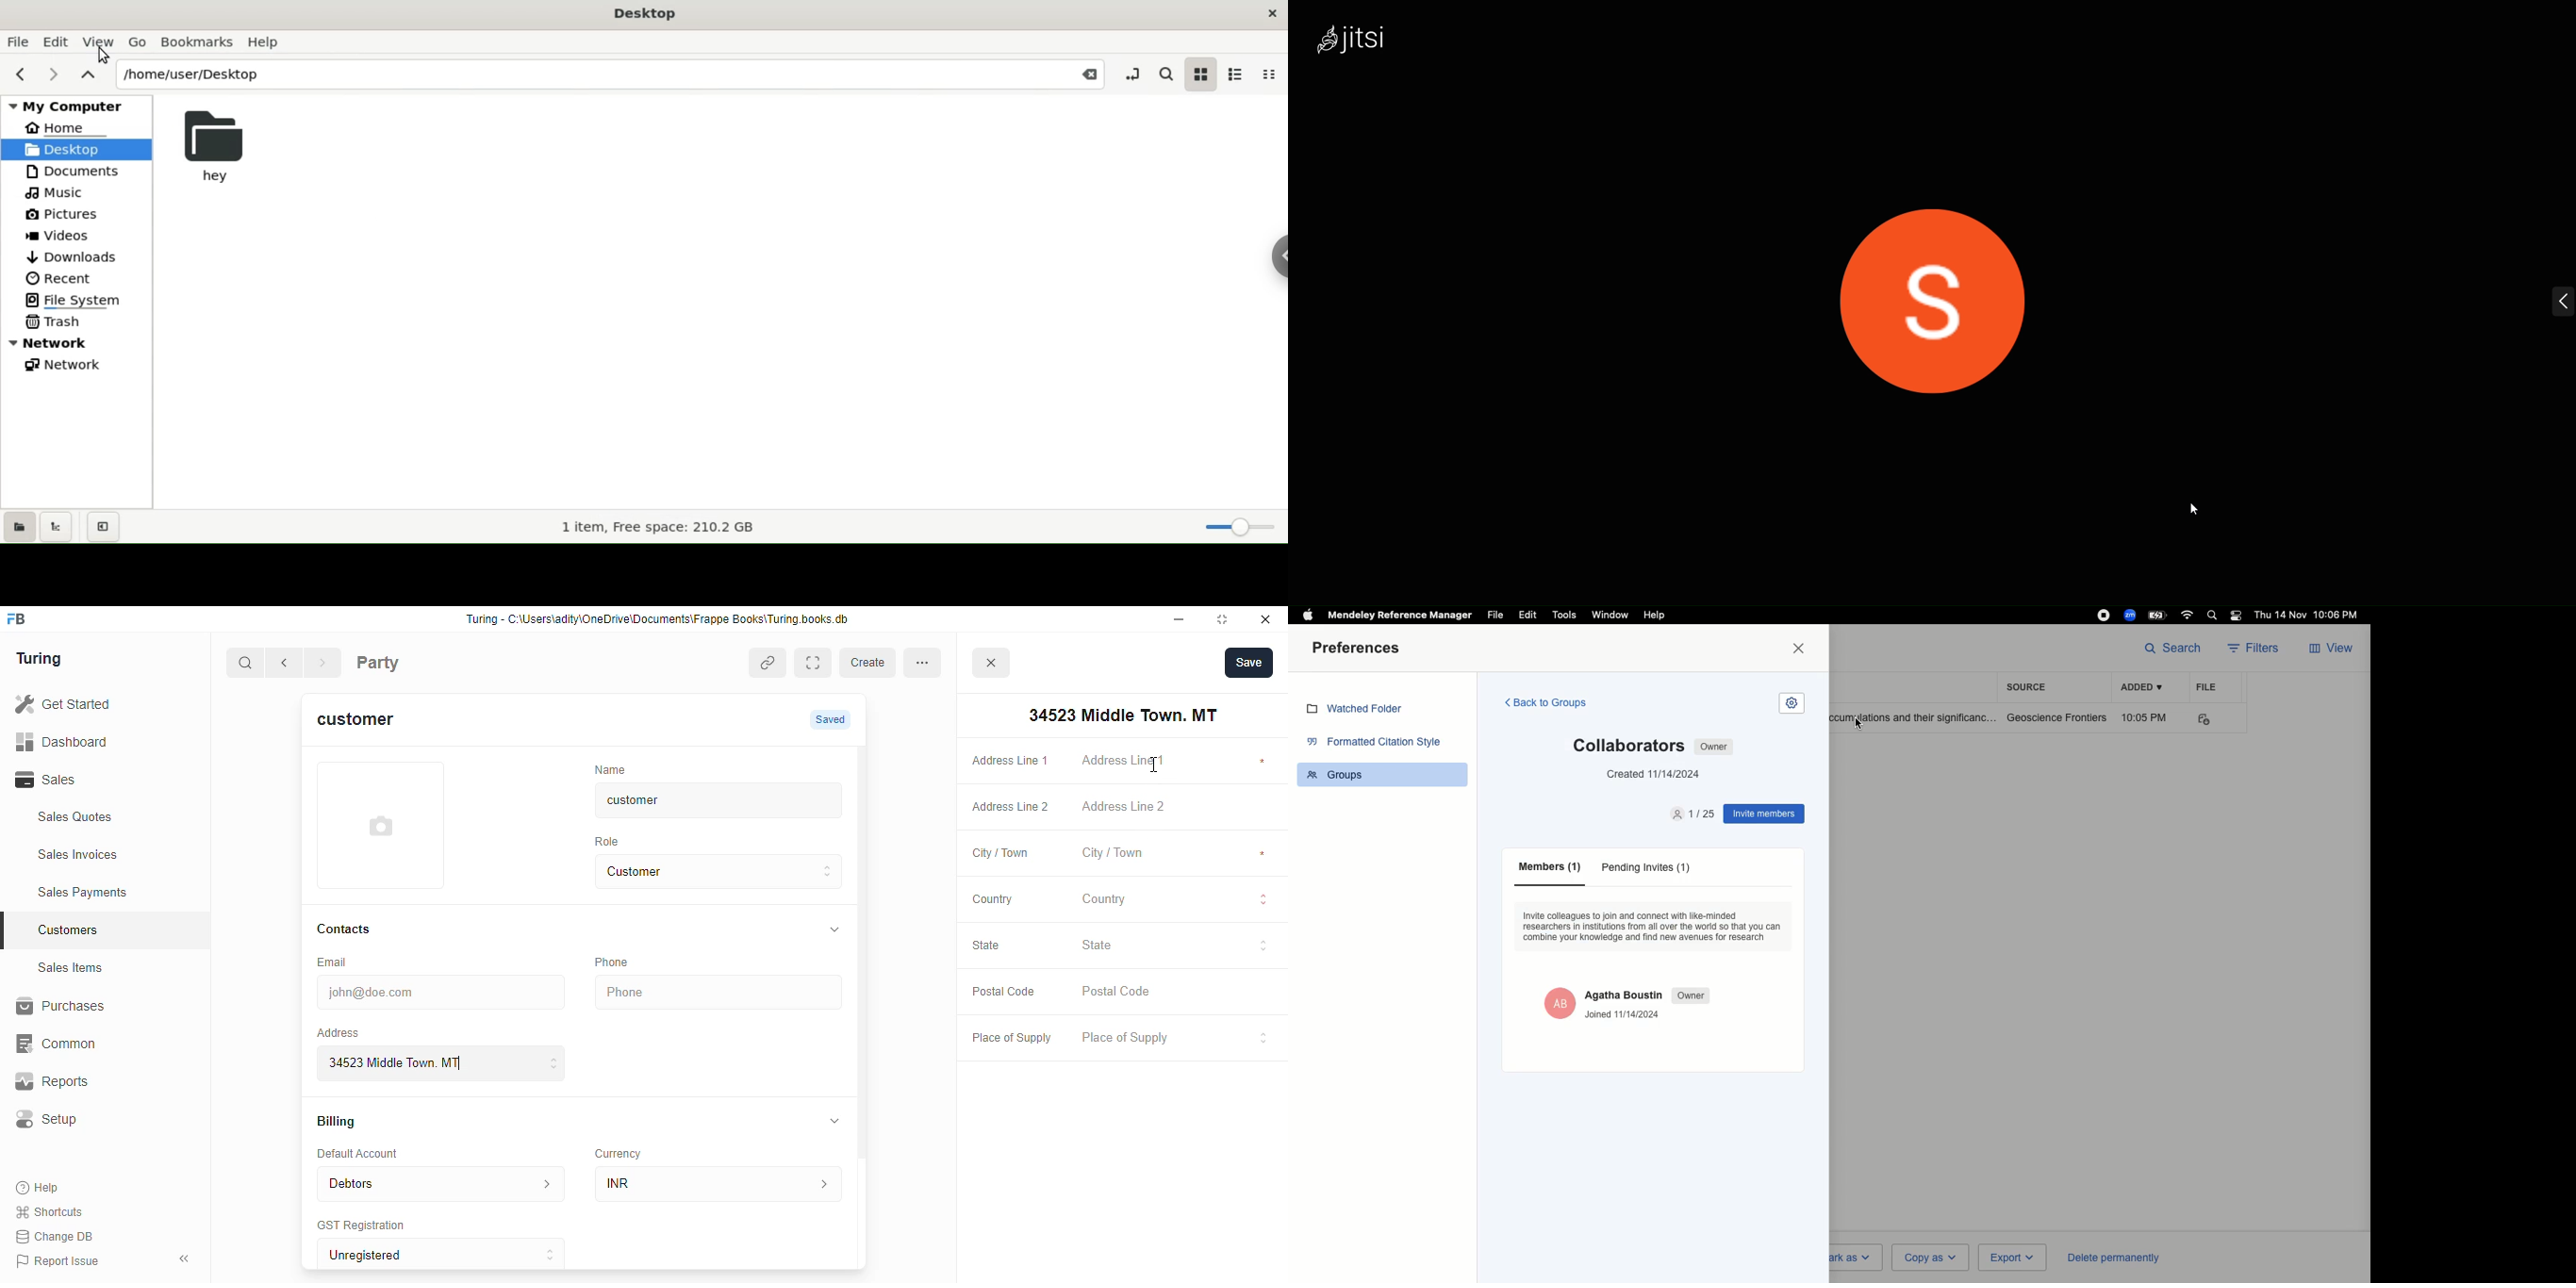 The image size is (2576, 1288). Describe the element at coordinates (91, 75) in the screenshot. I see `parent folders` at that location.